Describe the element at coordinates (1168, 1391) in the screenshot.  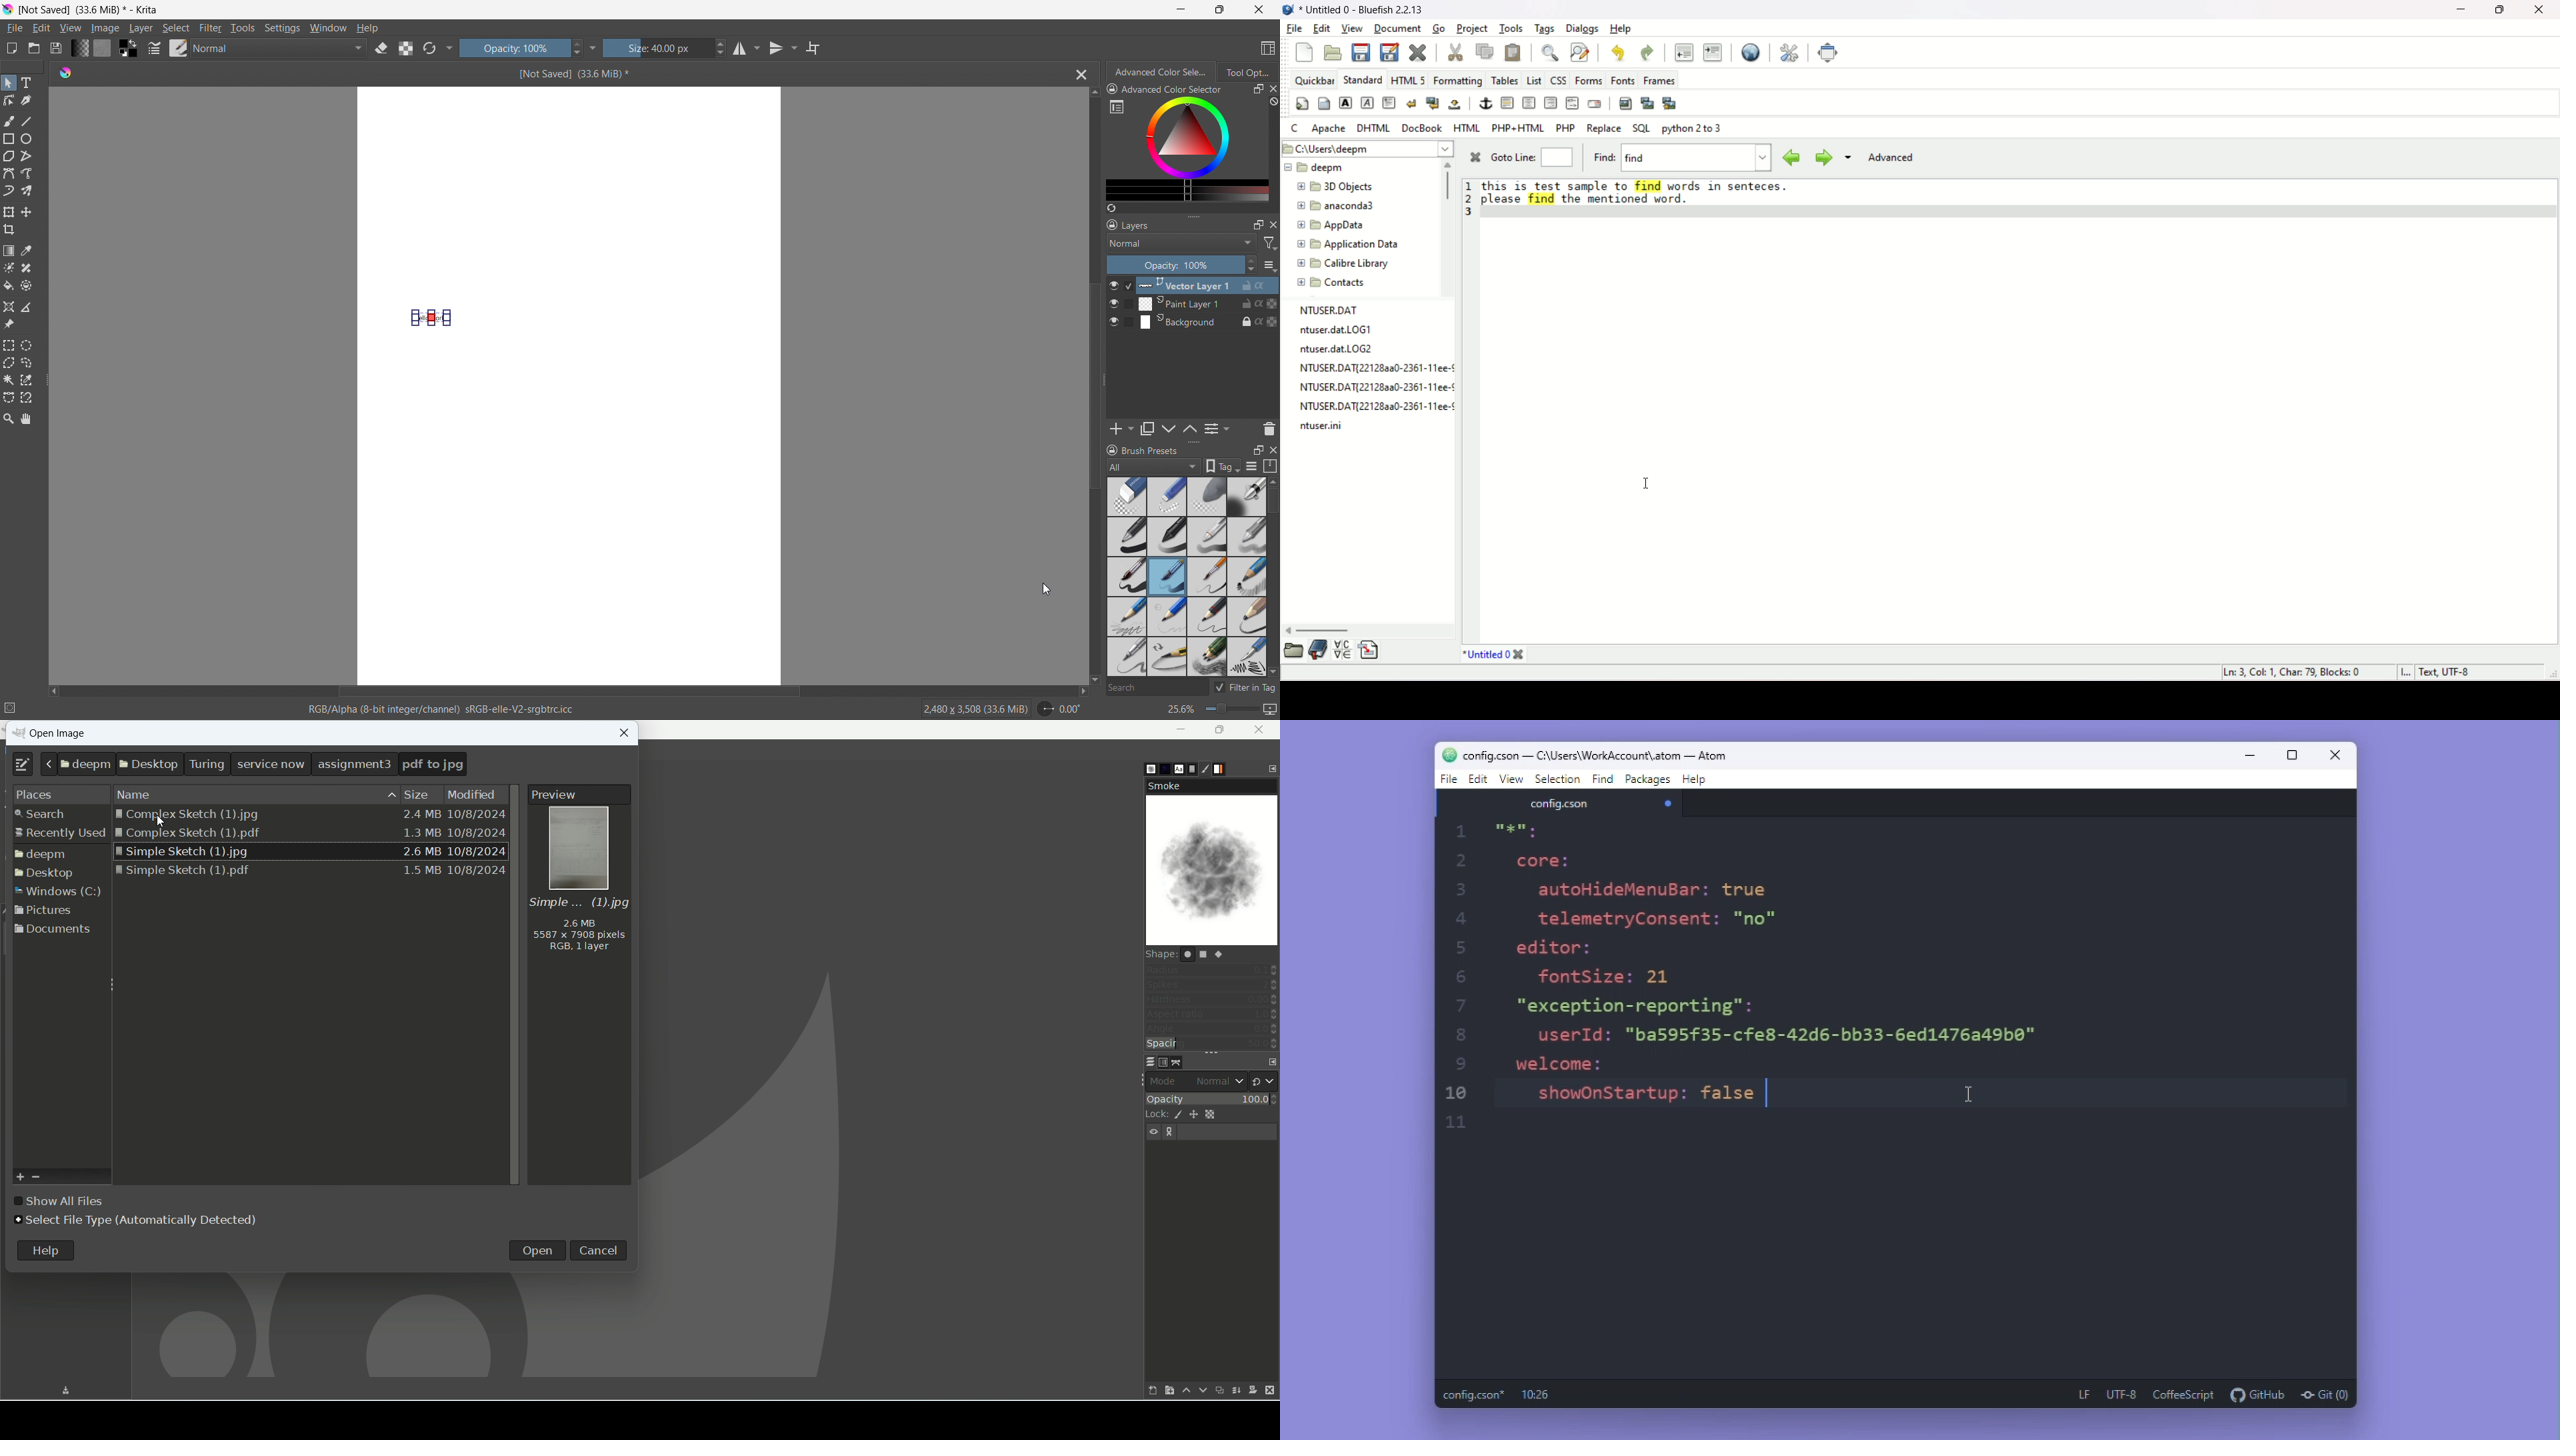
I see `create a new layer` at that location.